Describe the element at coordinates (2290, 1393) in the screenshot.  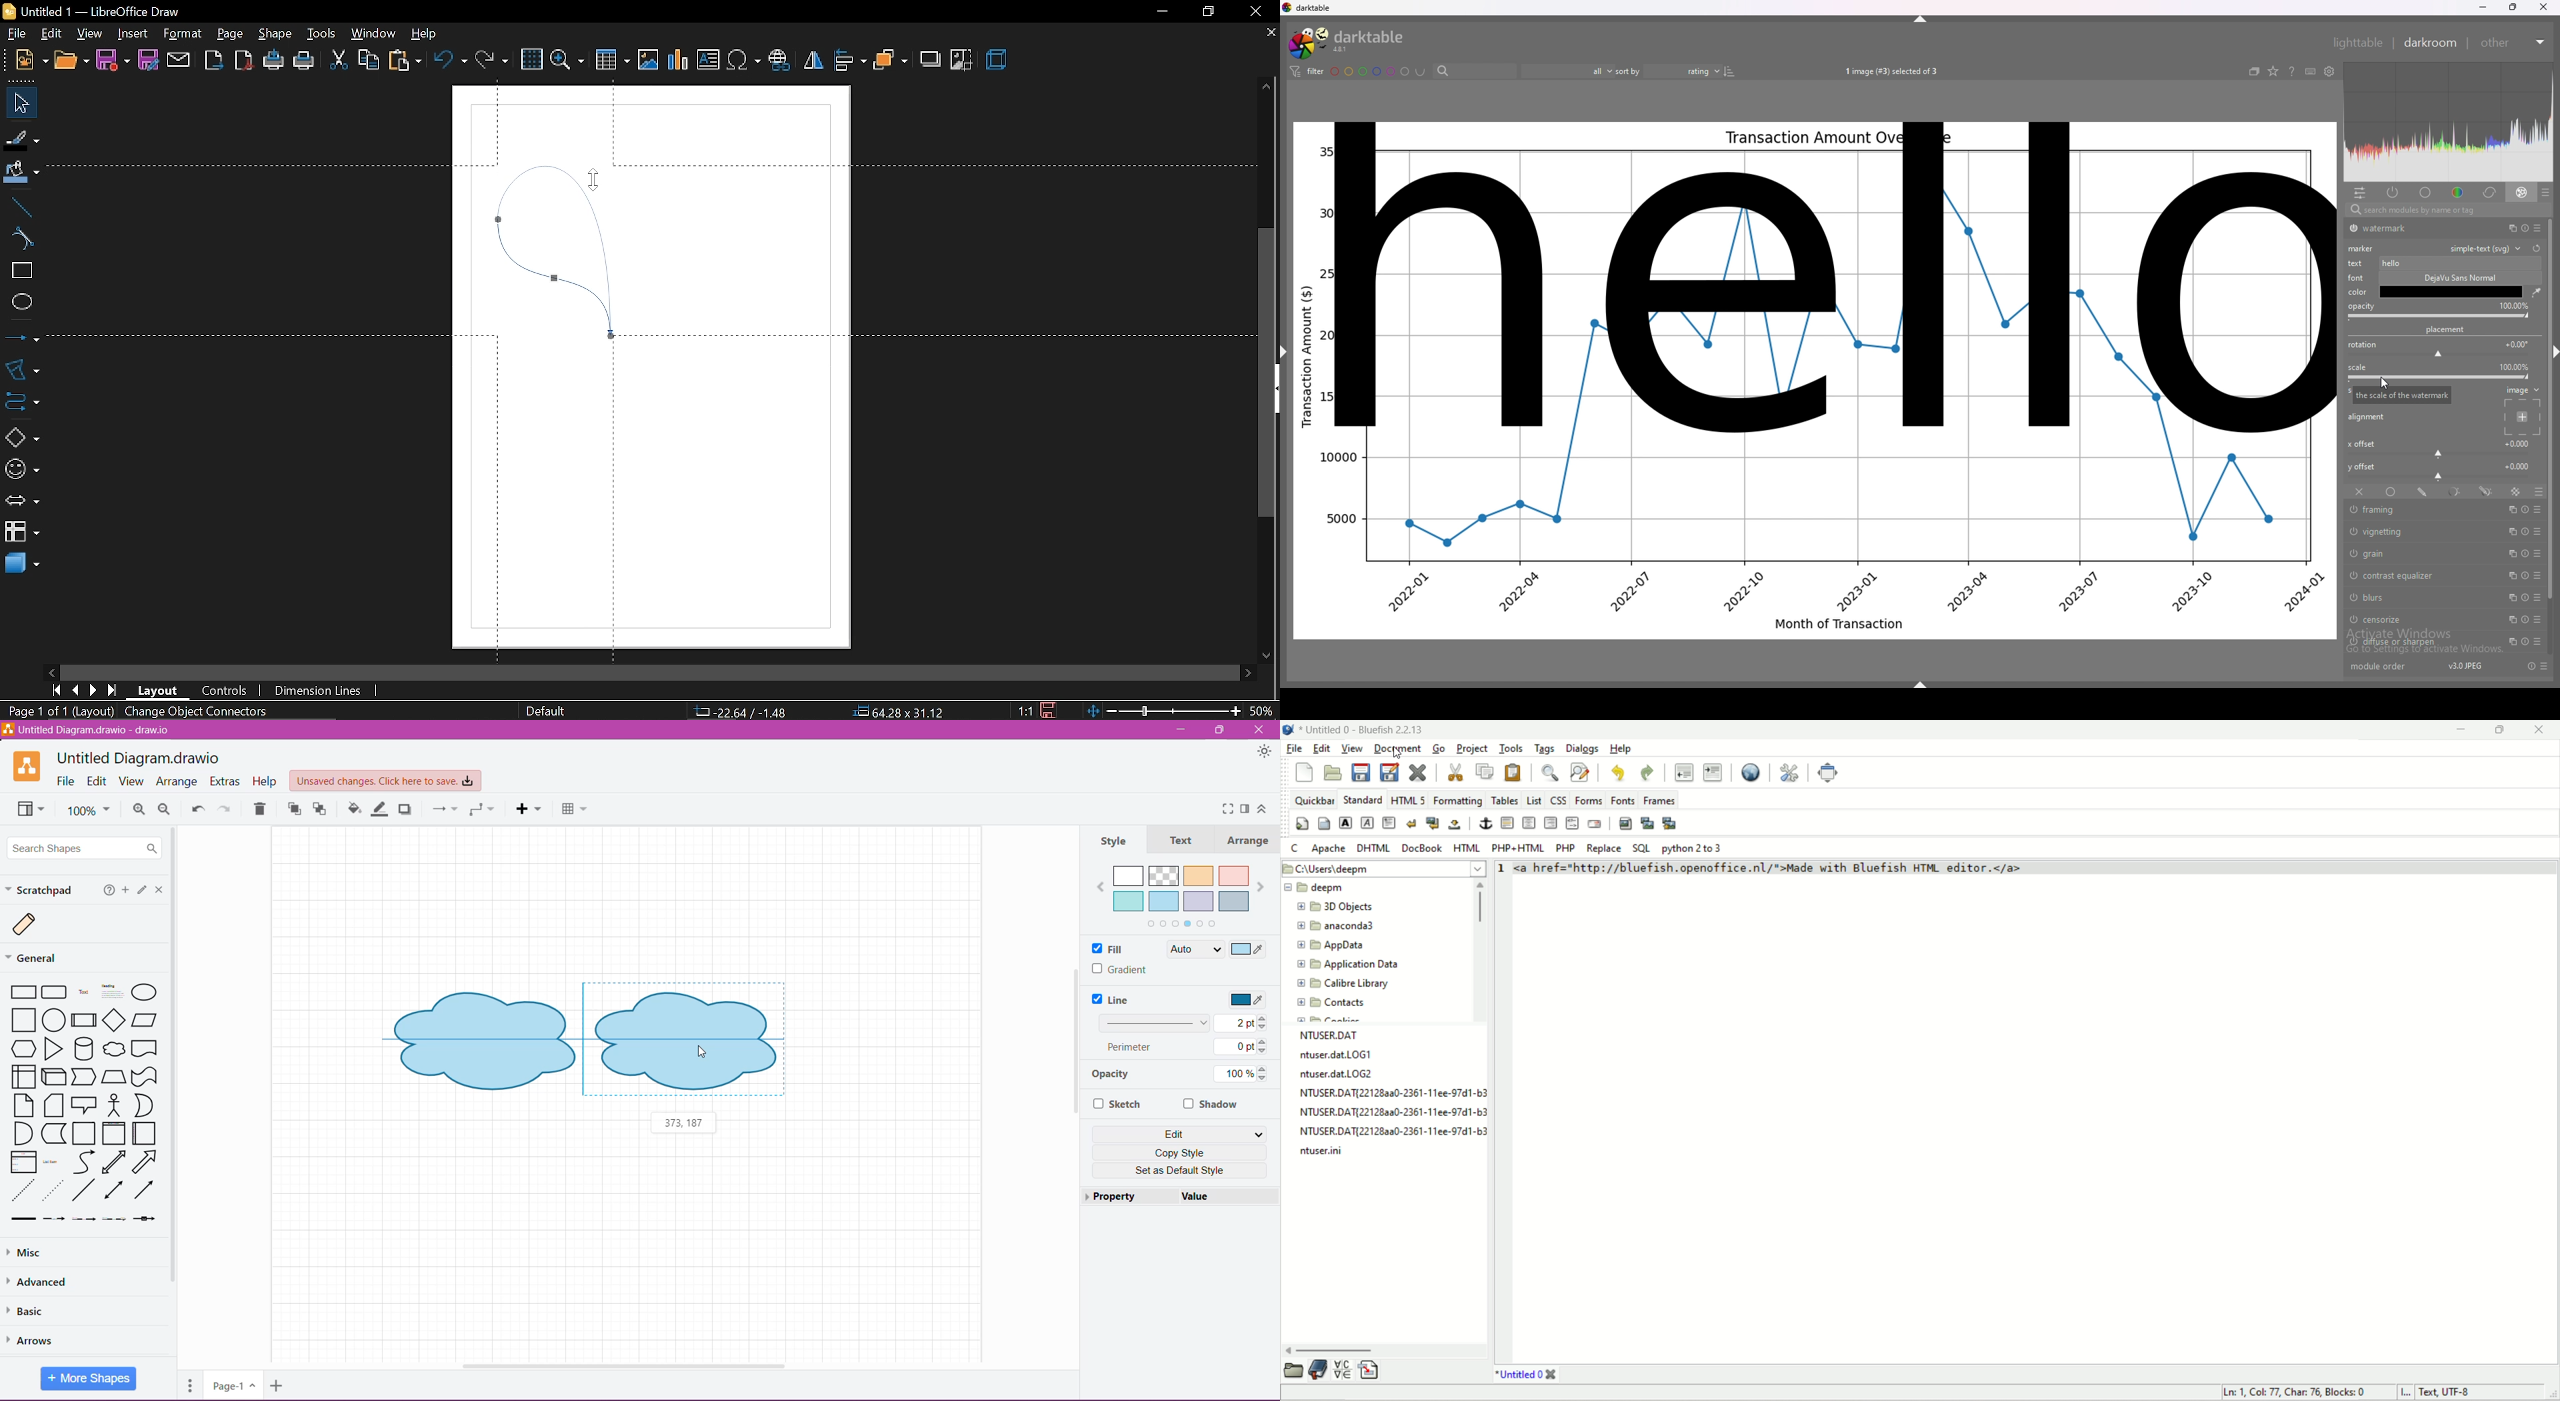
I see `ln, col, char, blocks` at that location.